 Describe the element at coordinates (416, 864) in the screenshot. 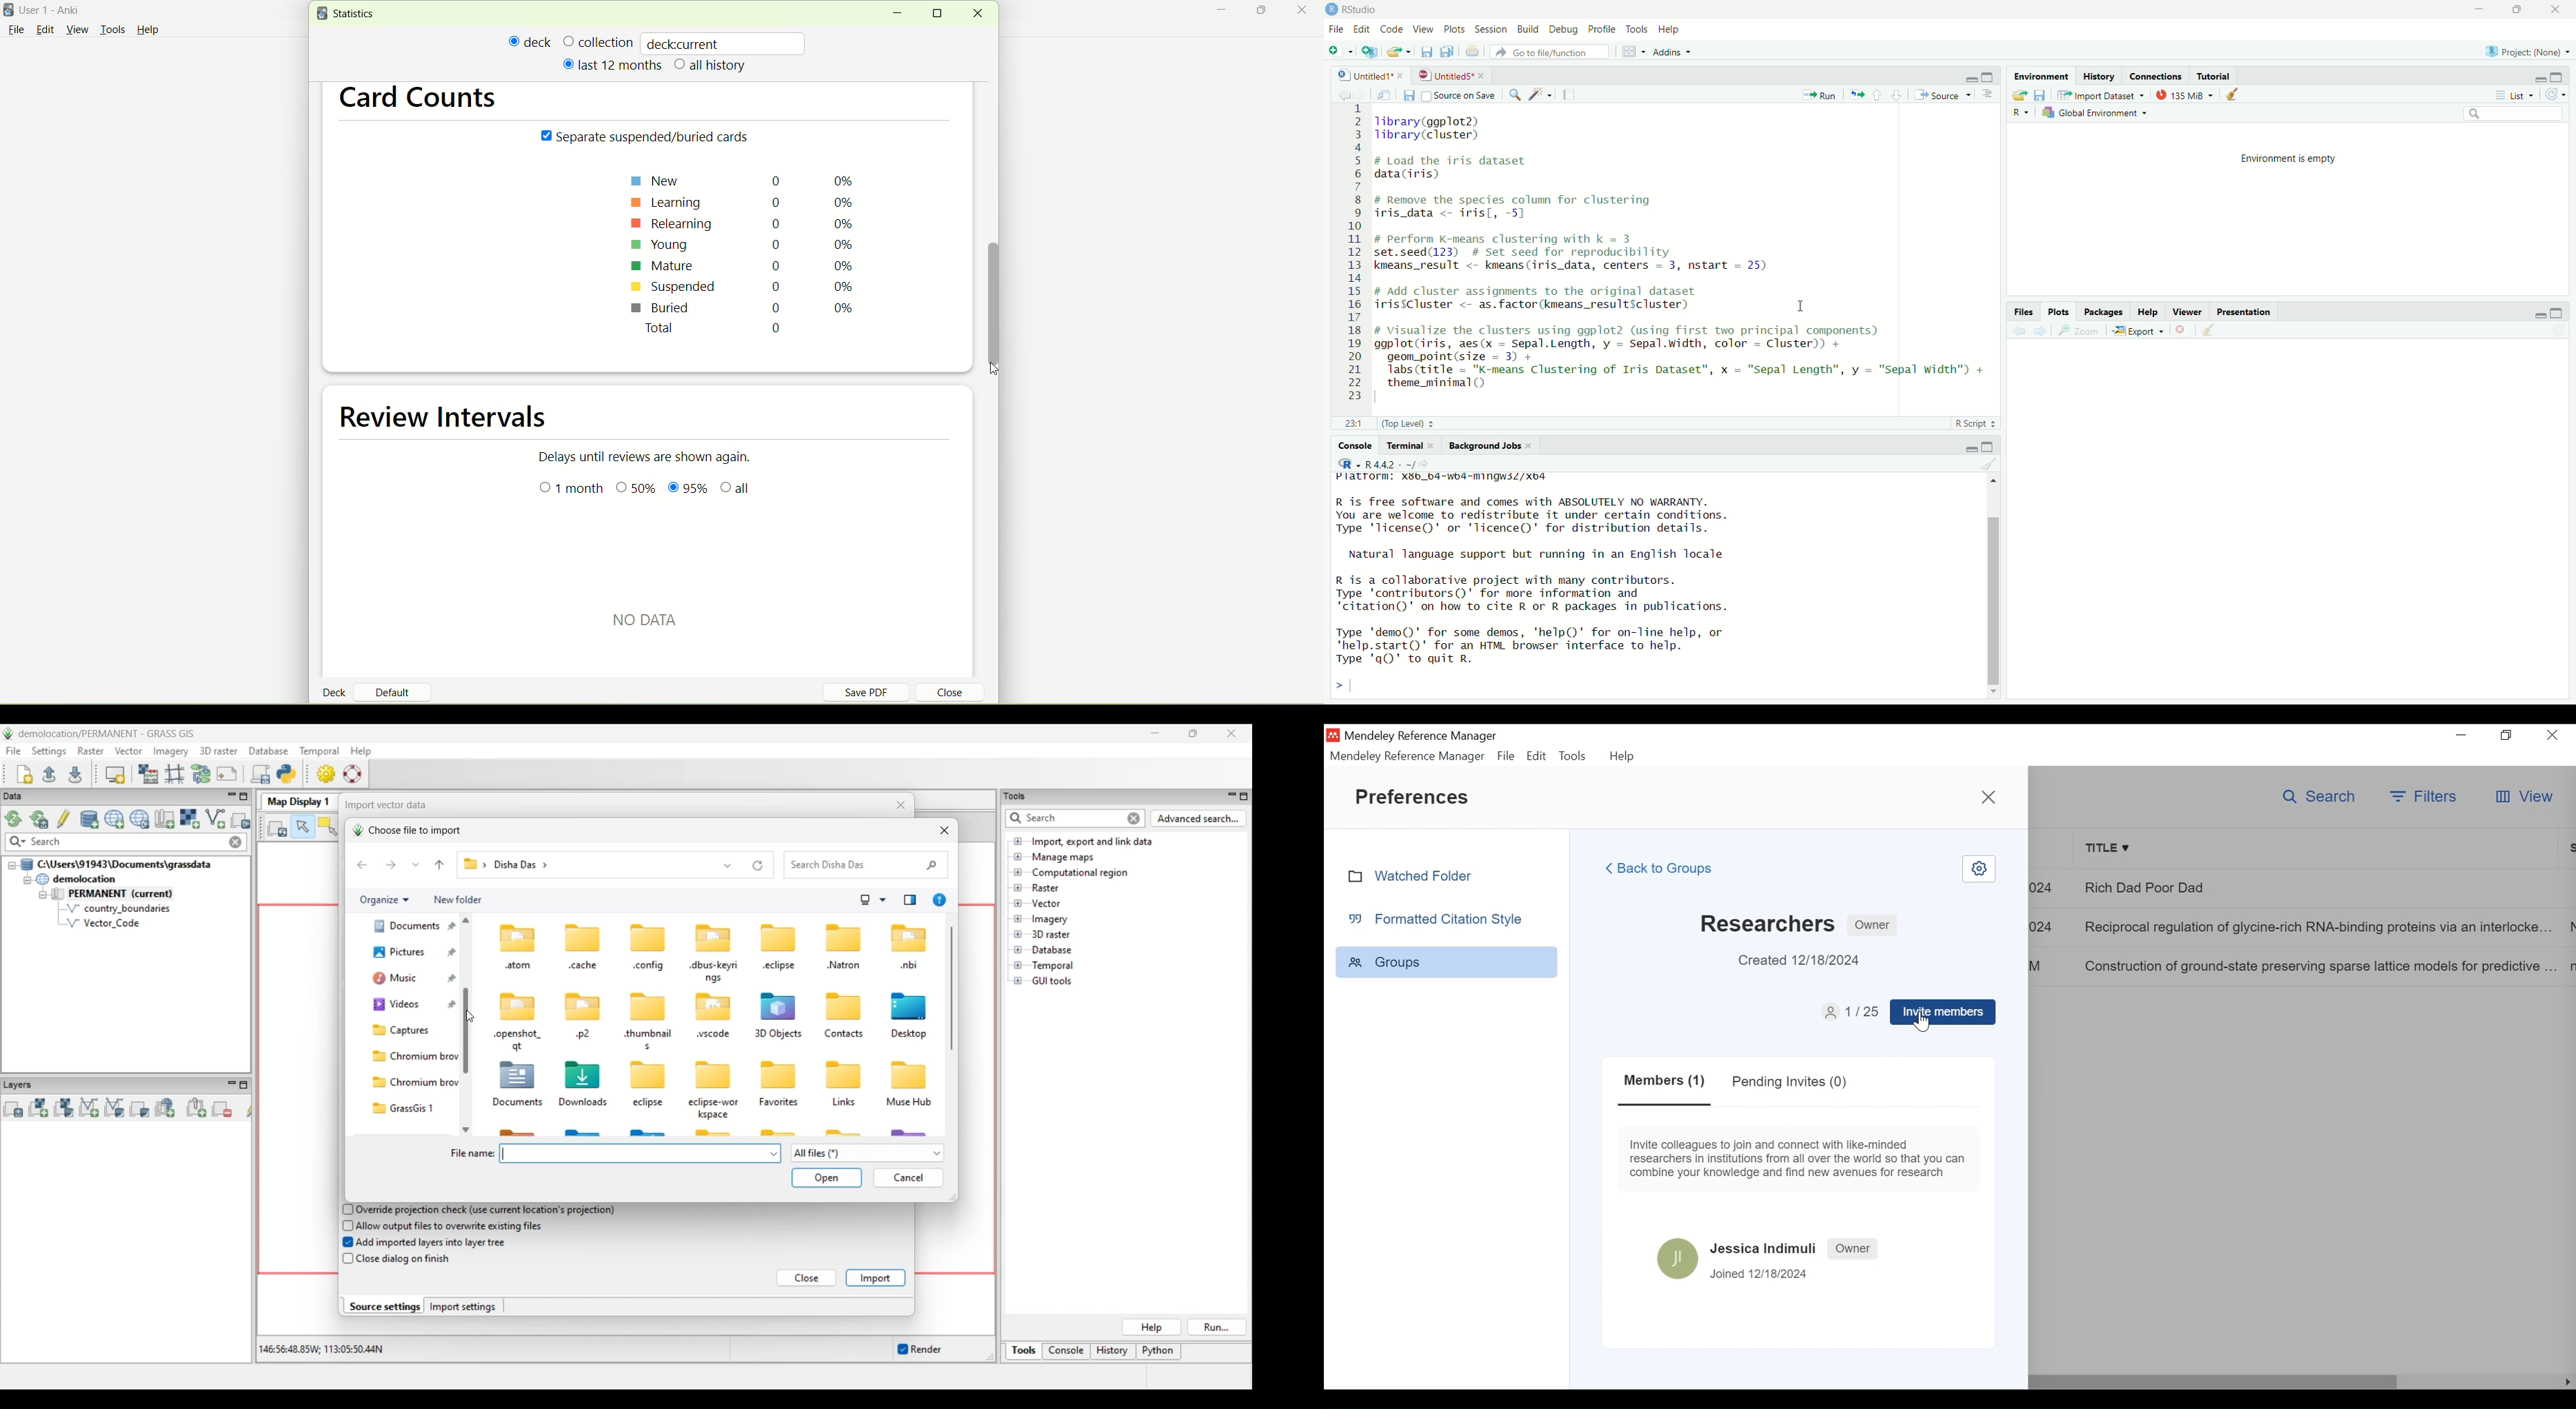

I see `Recent locations` at that location.